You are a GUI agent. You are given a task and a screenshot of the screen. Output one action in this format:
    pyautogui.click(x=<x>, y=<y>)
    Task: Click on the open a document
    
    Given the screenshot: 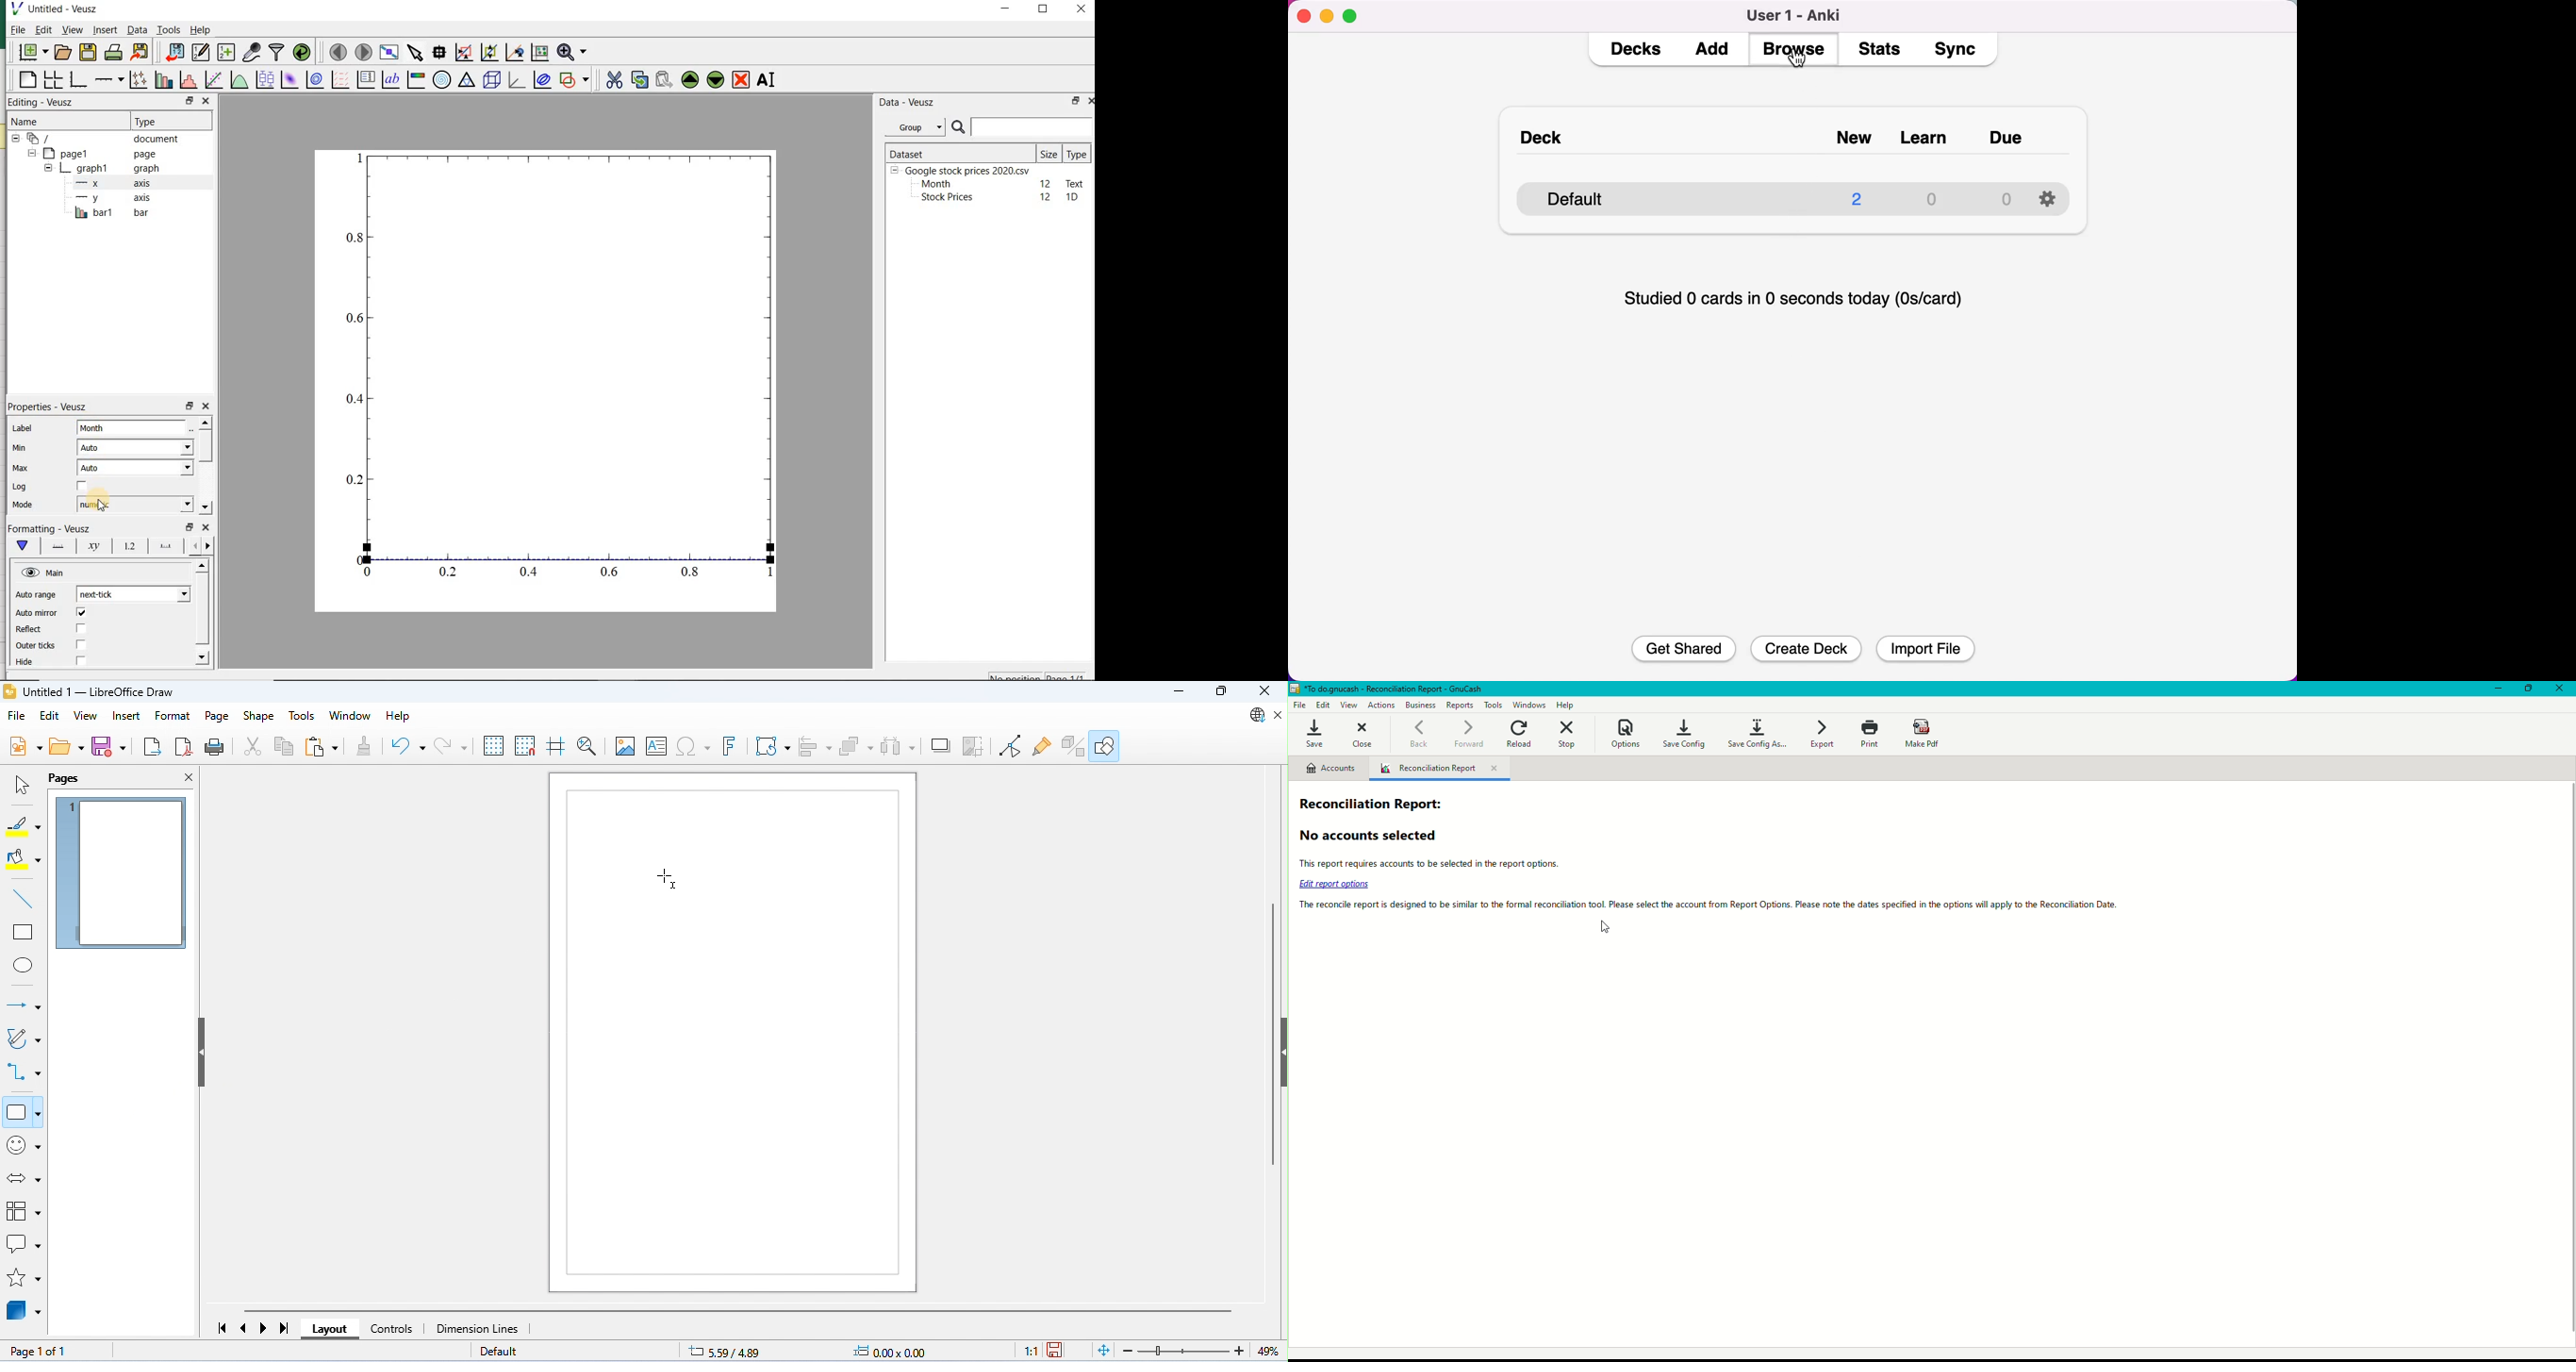 What is the action you would take?
    pyautogui.click(x=64, y=52)
    